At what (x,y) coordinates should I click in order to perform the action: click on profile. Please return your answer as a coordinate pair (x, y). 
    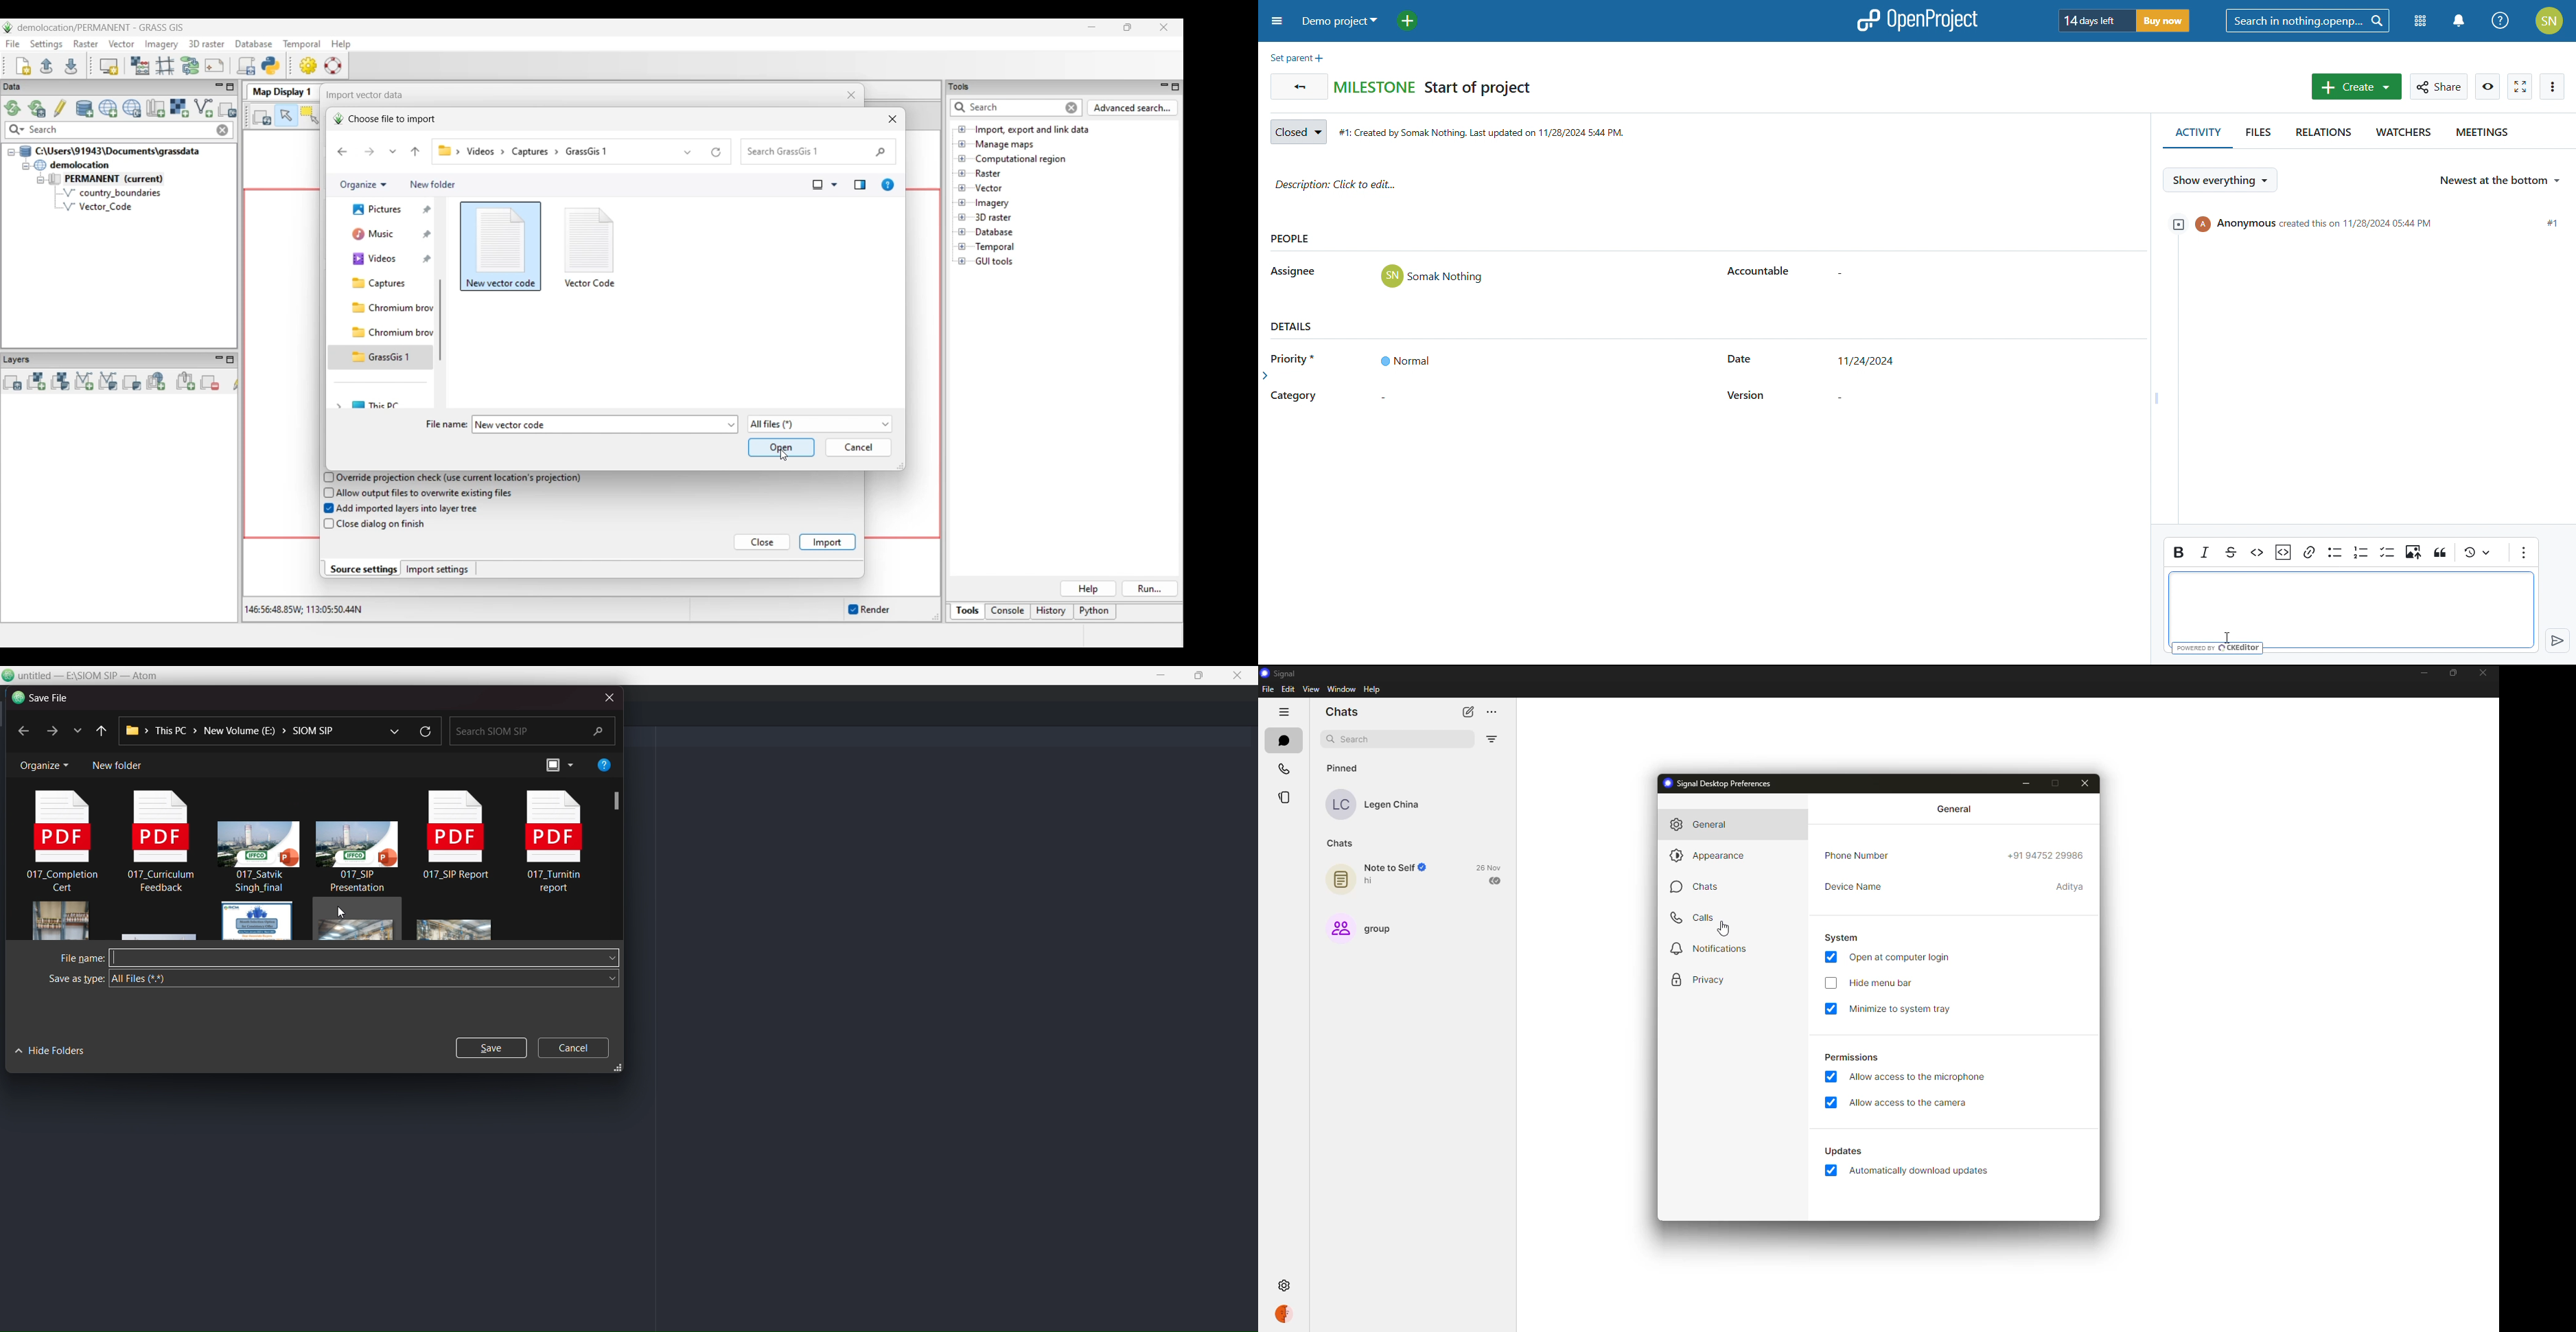
    Looking at the image, I should click on (1288, 1313).